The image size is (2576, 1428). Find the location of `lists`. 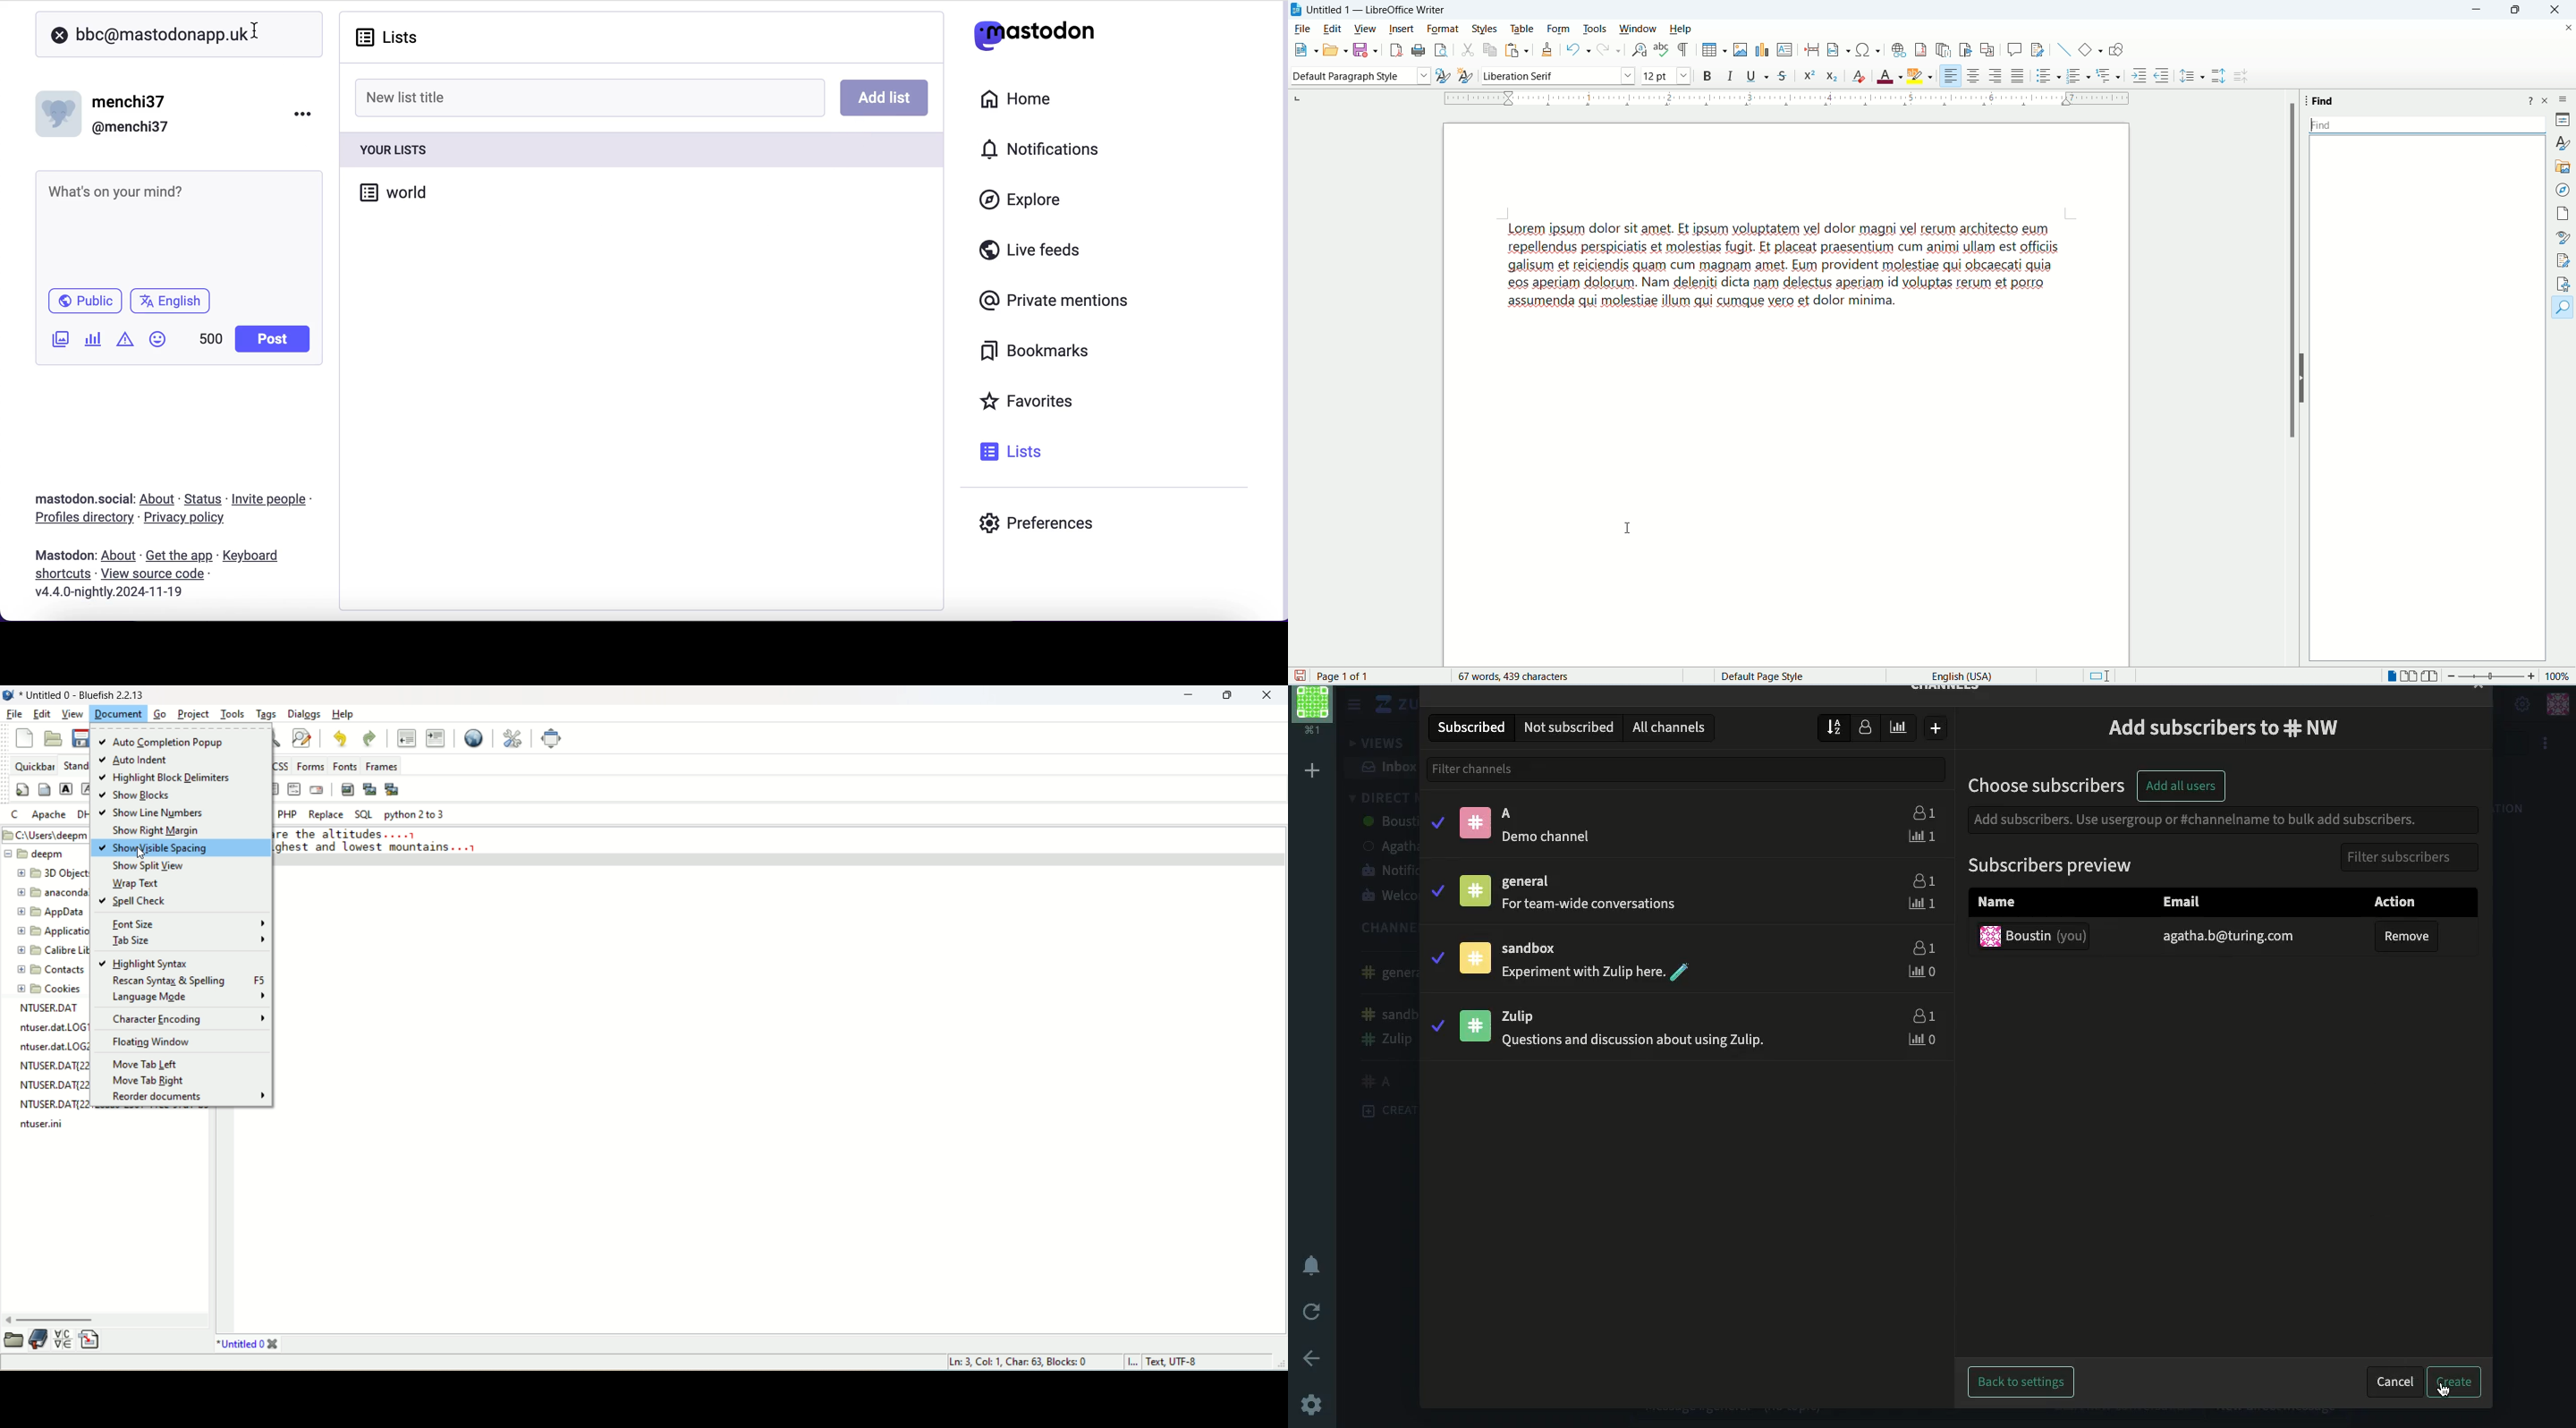

lists is located at coordinates (388, 36).